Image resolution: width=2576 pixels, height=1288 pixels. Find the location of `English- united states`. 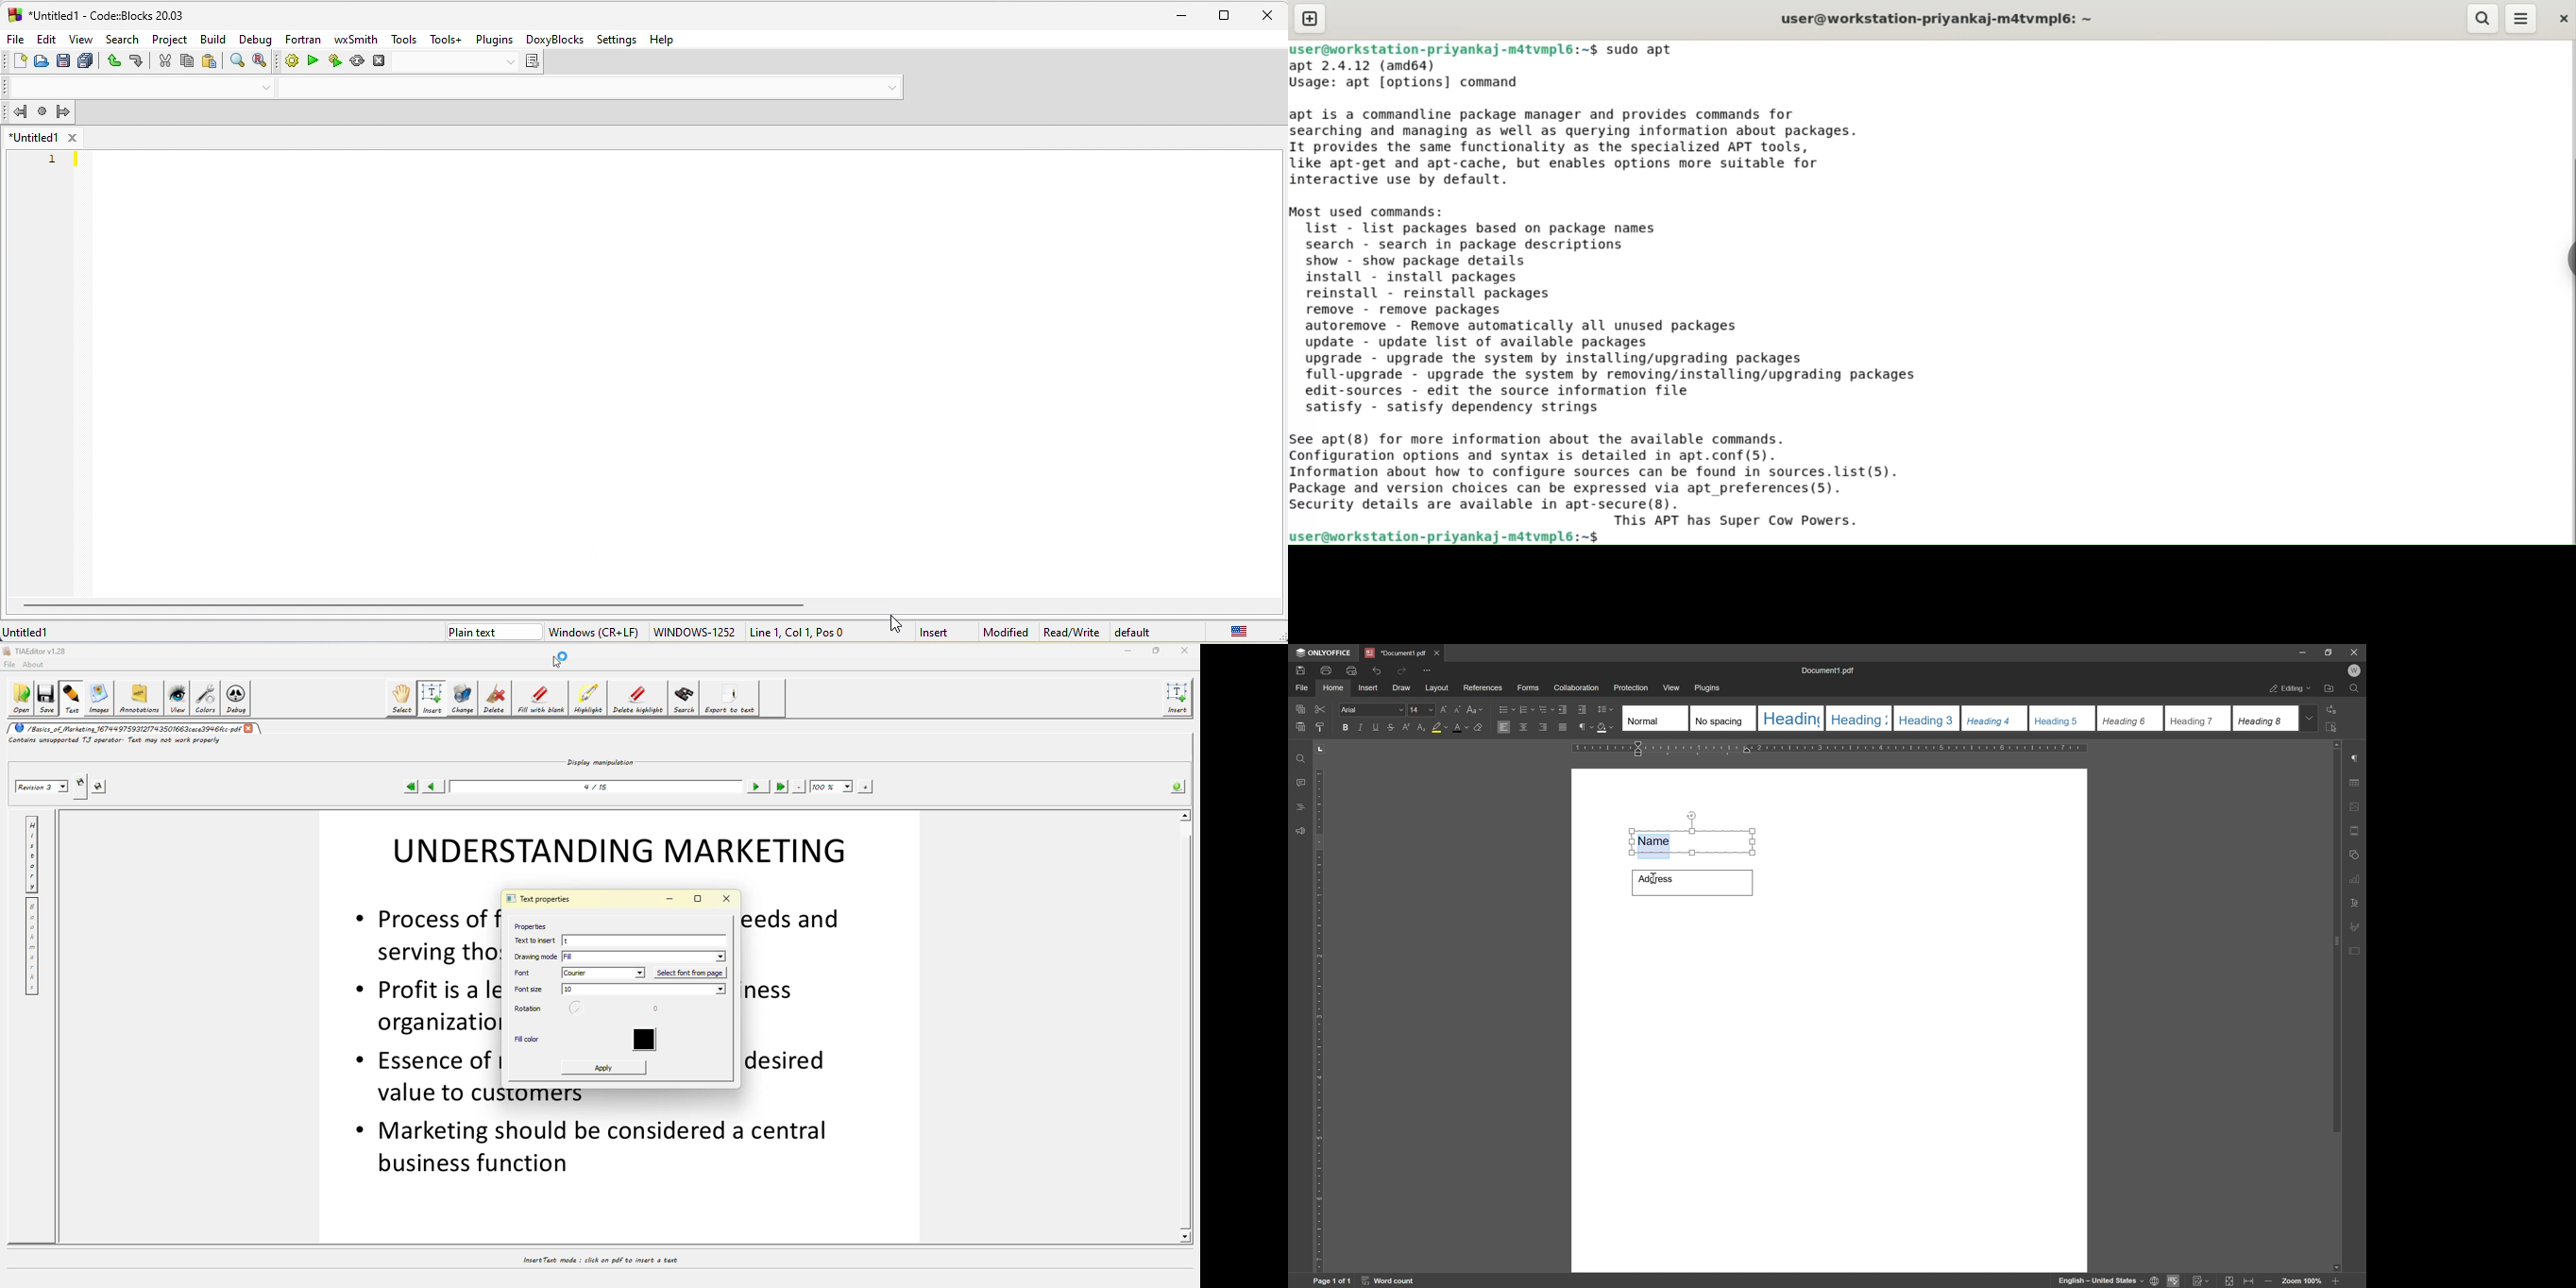

English- united states is located at coordinates (2109, 1281).